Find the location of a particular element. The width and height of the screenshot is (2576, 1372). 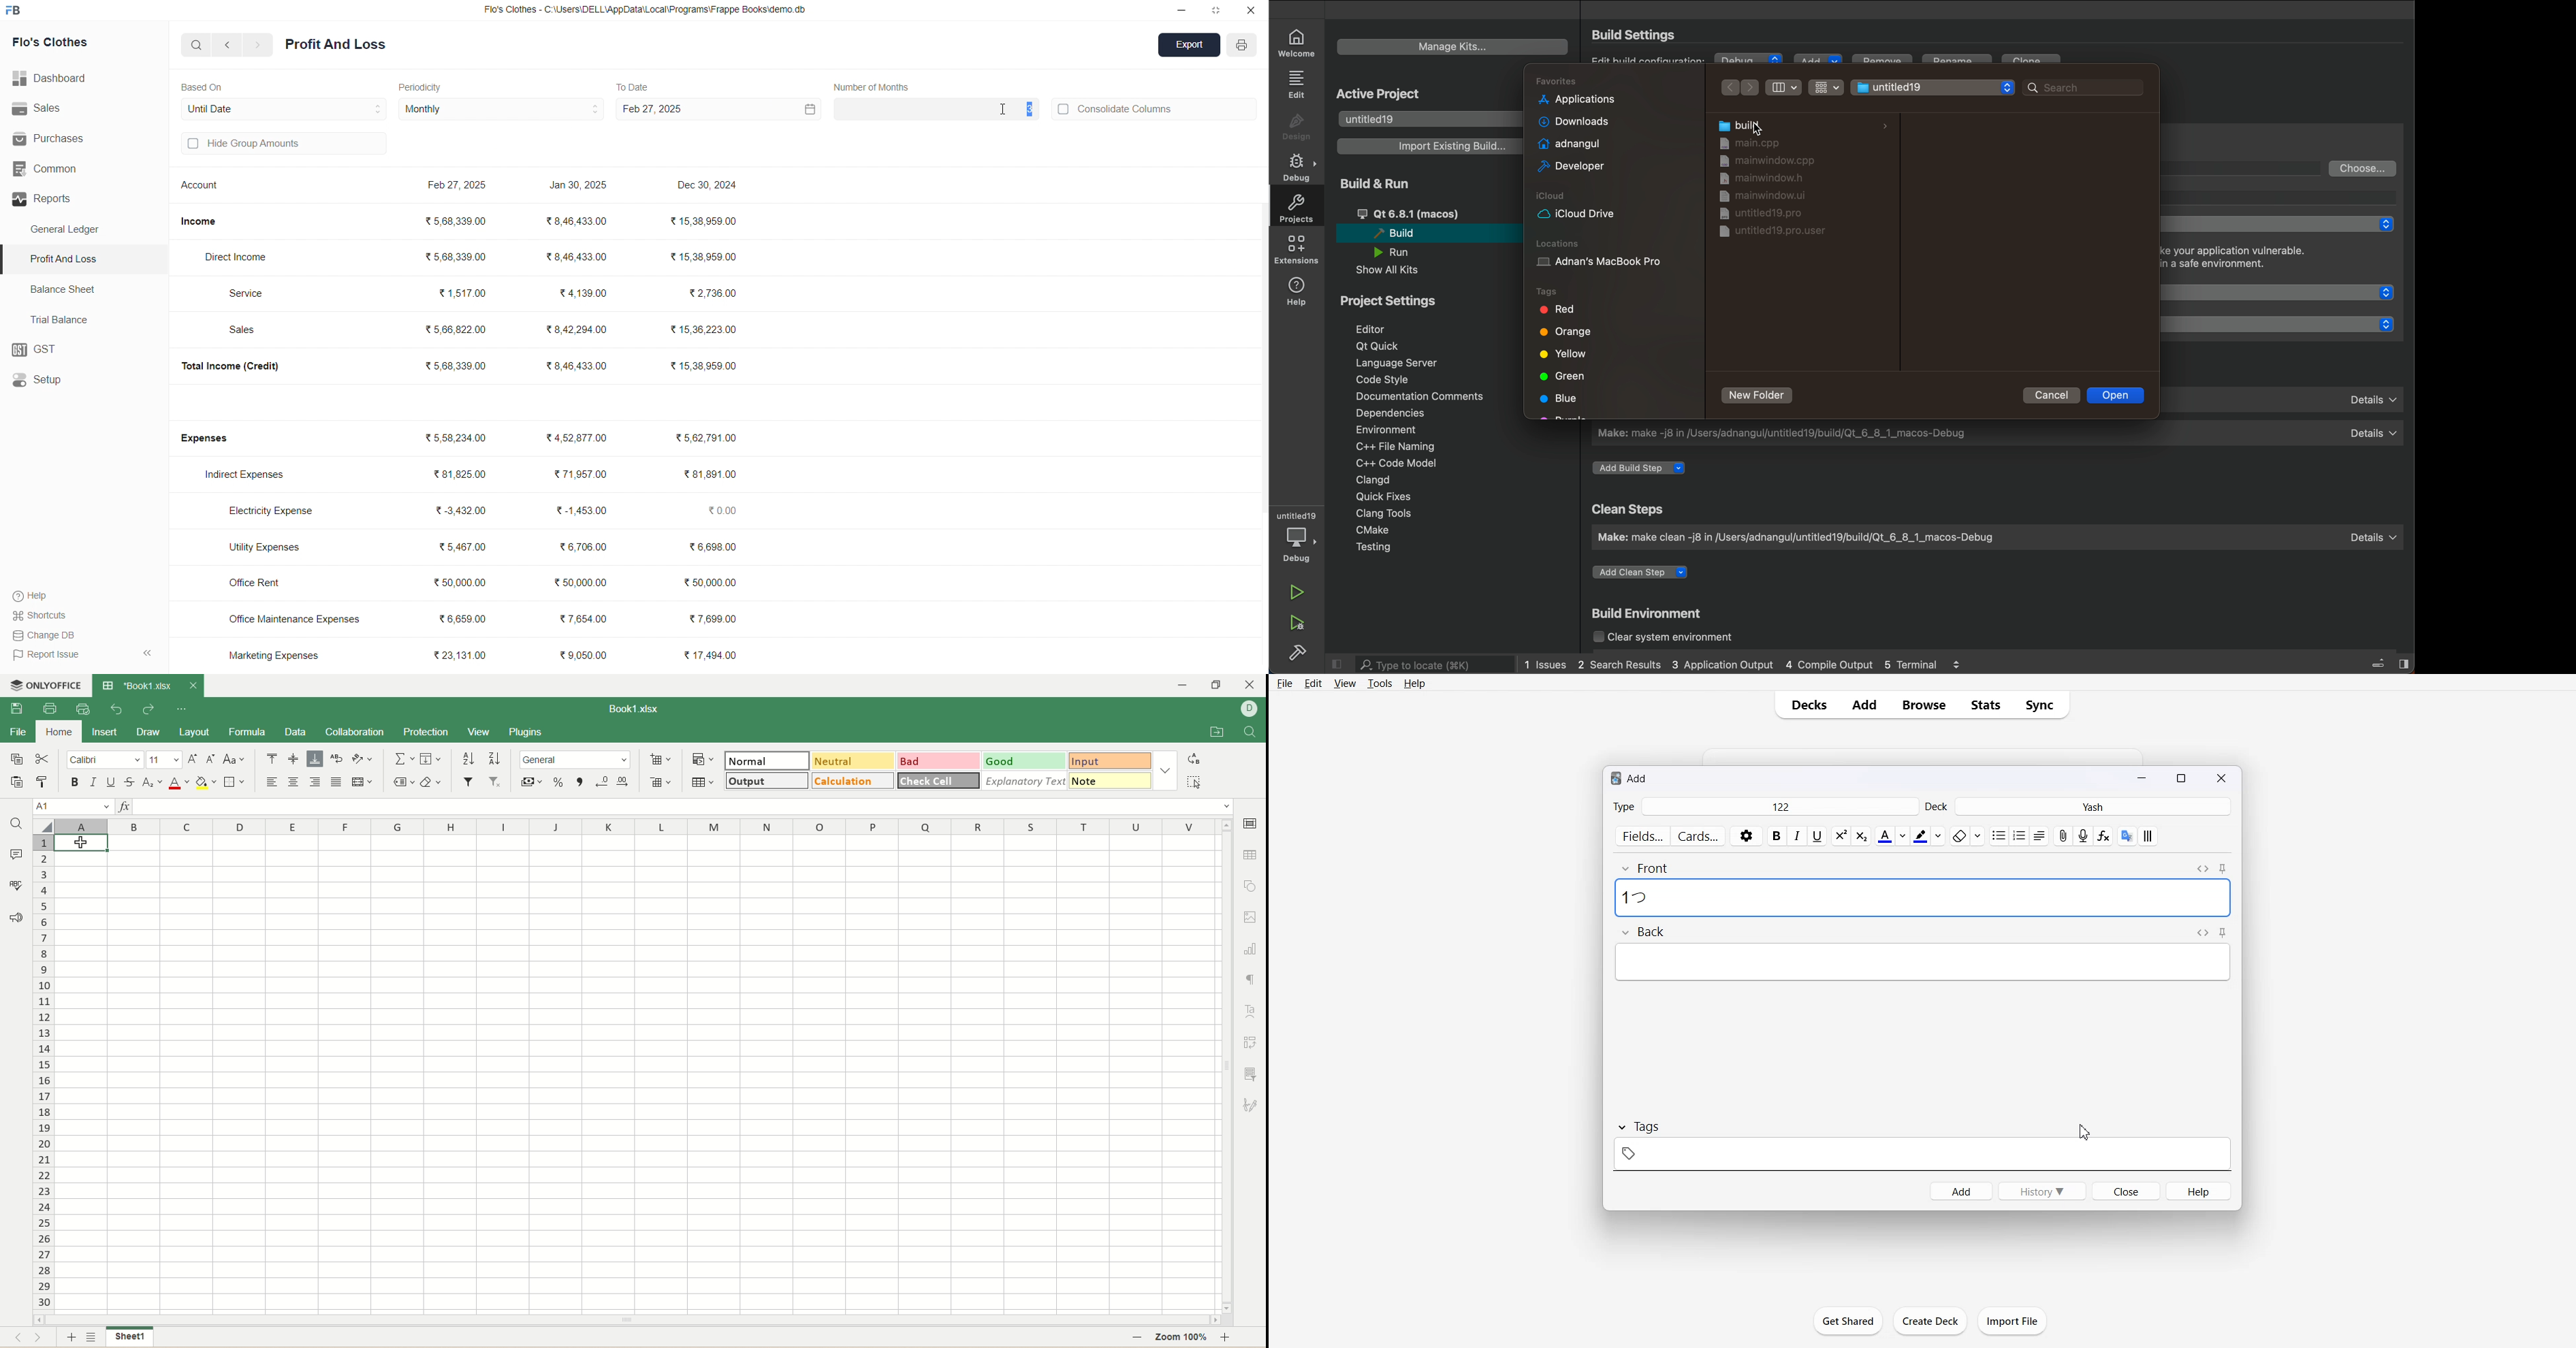

Equation is located at coordinates (2104, 837).